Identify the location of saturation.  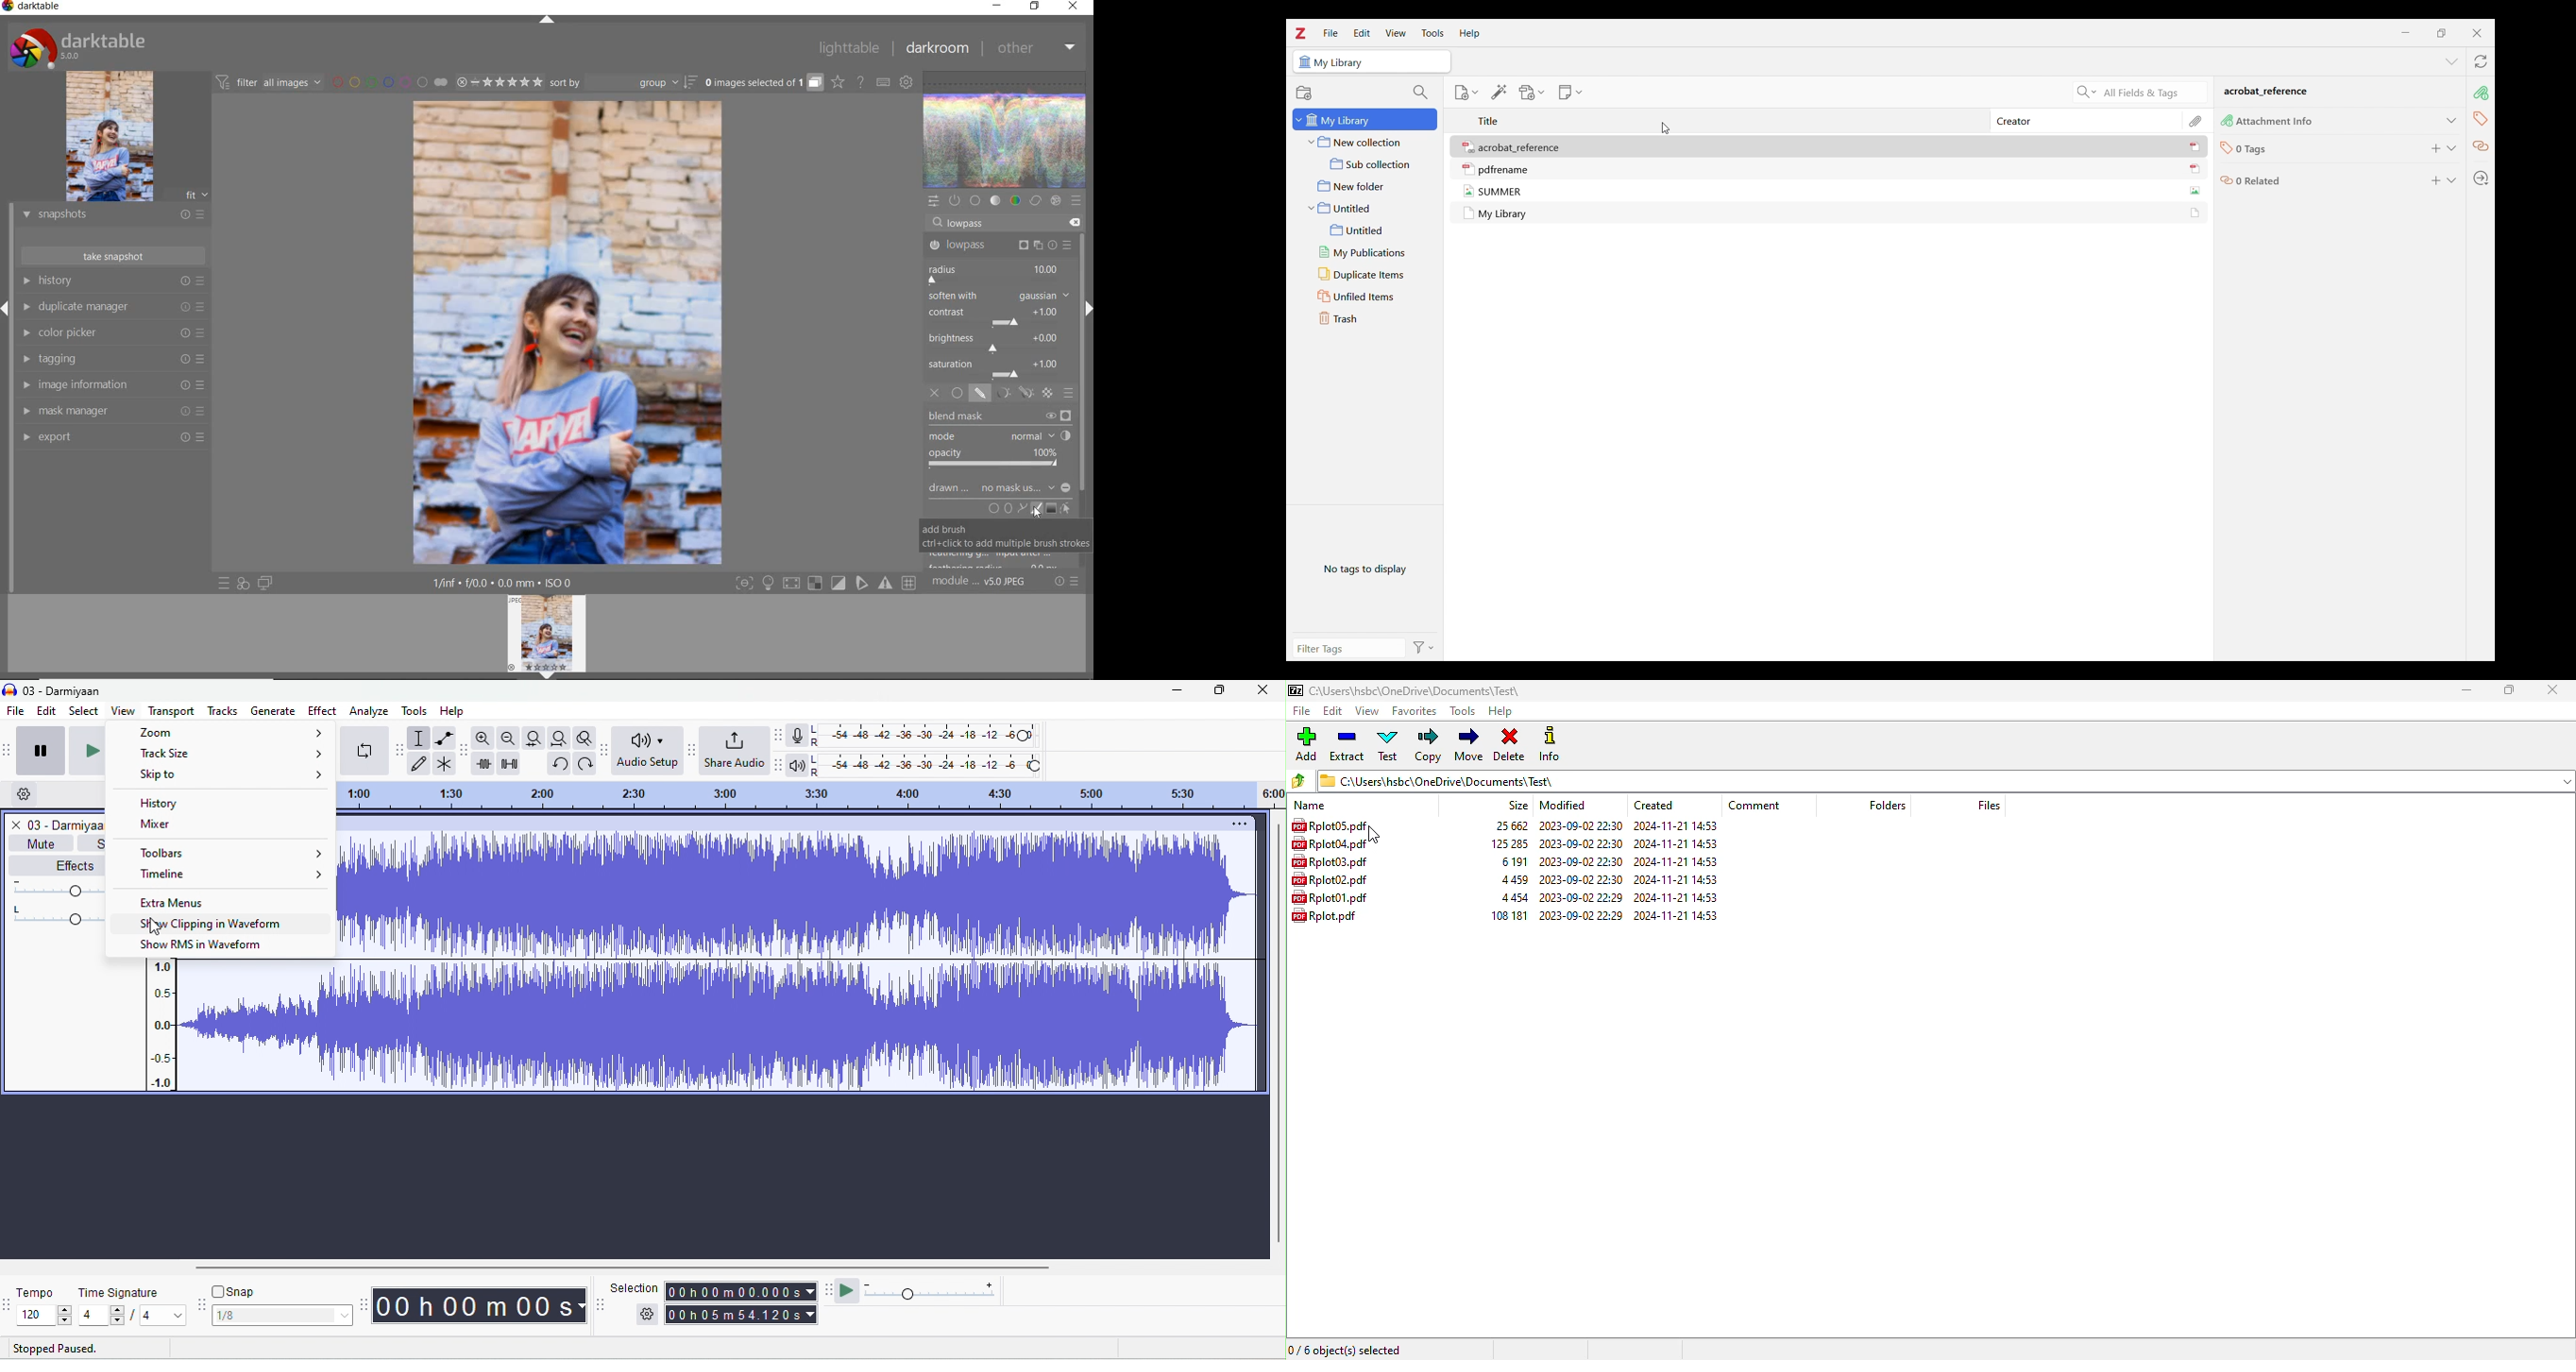
(998, 368).